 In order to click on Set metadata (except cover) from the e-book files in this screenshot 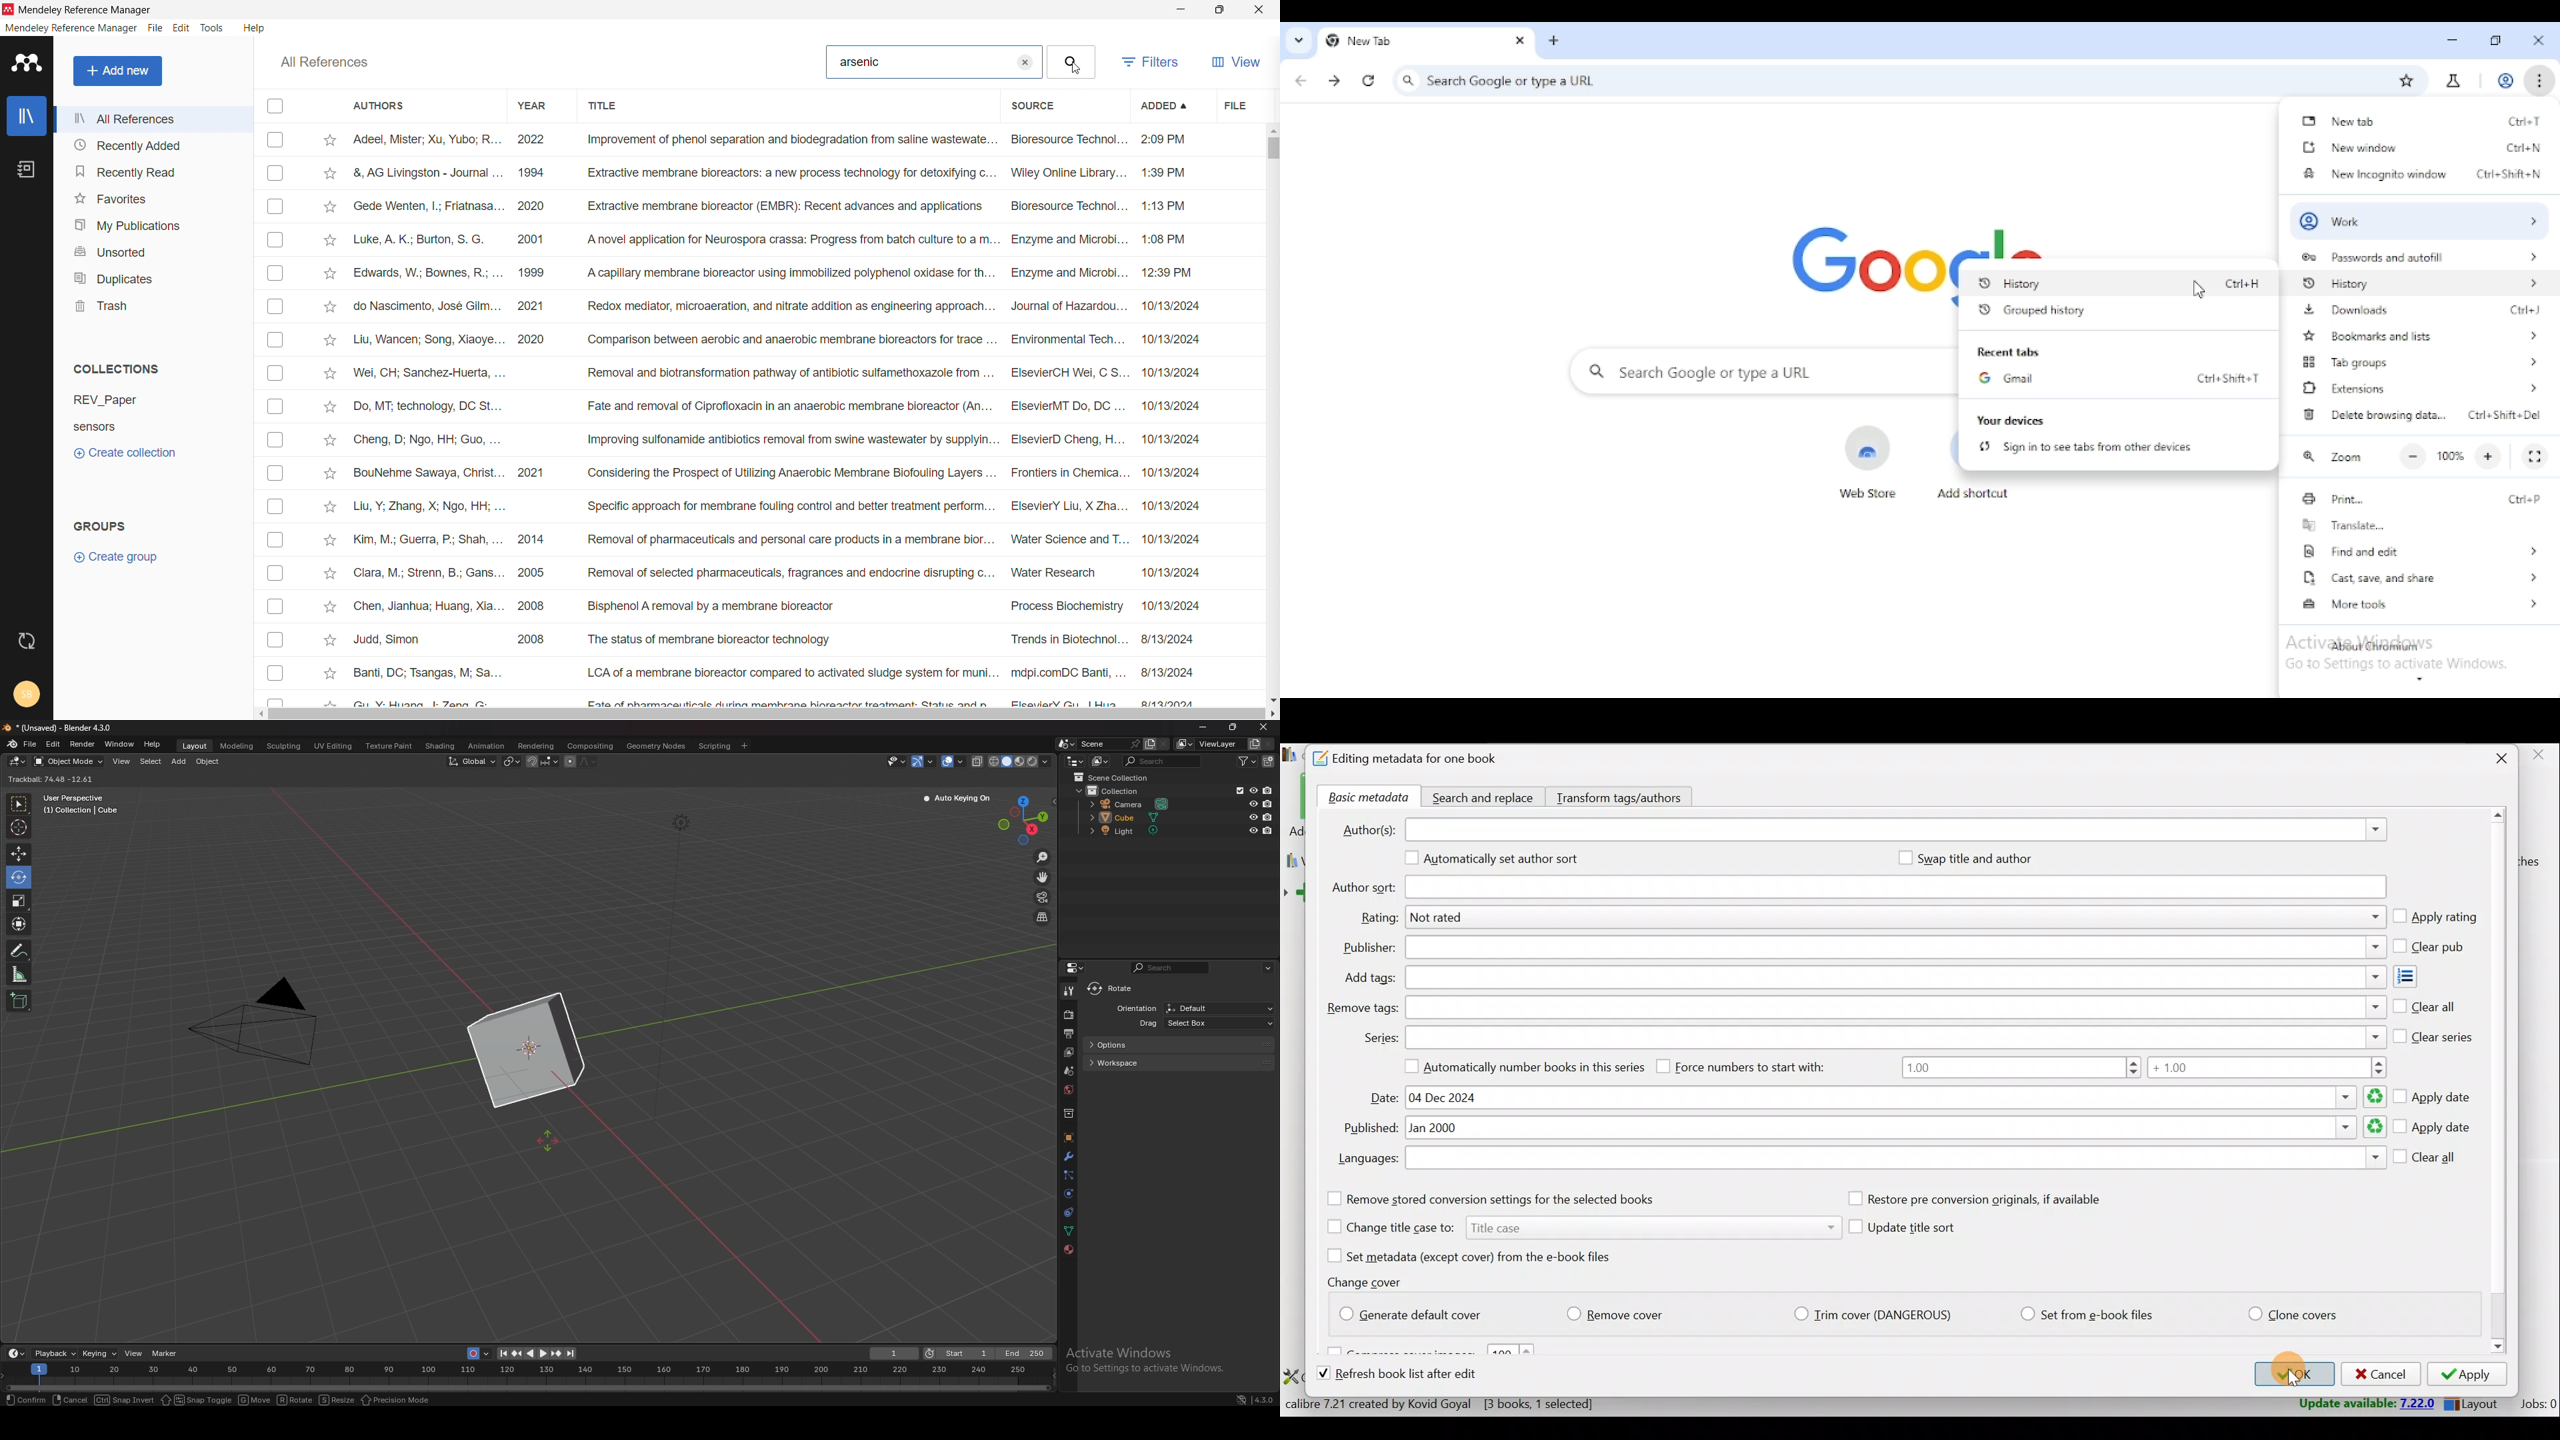, I will do `click(1485, 1255)`.